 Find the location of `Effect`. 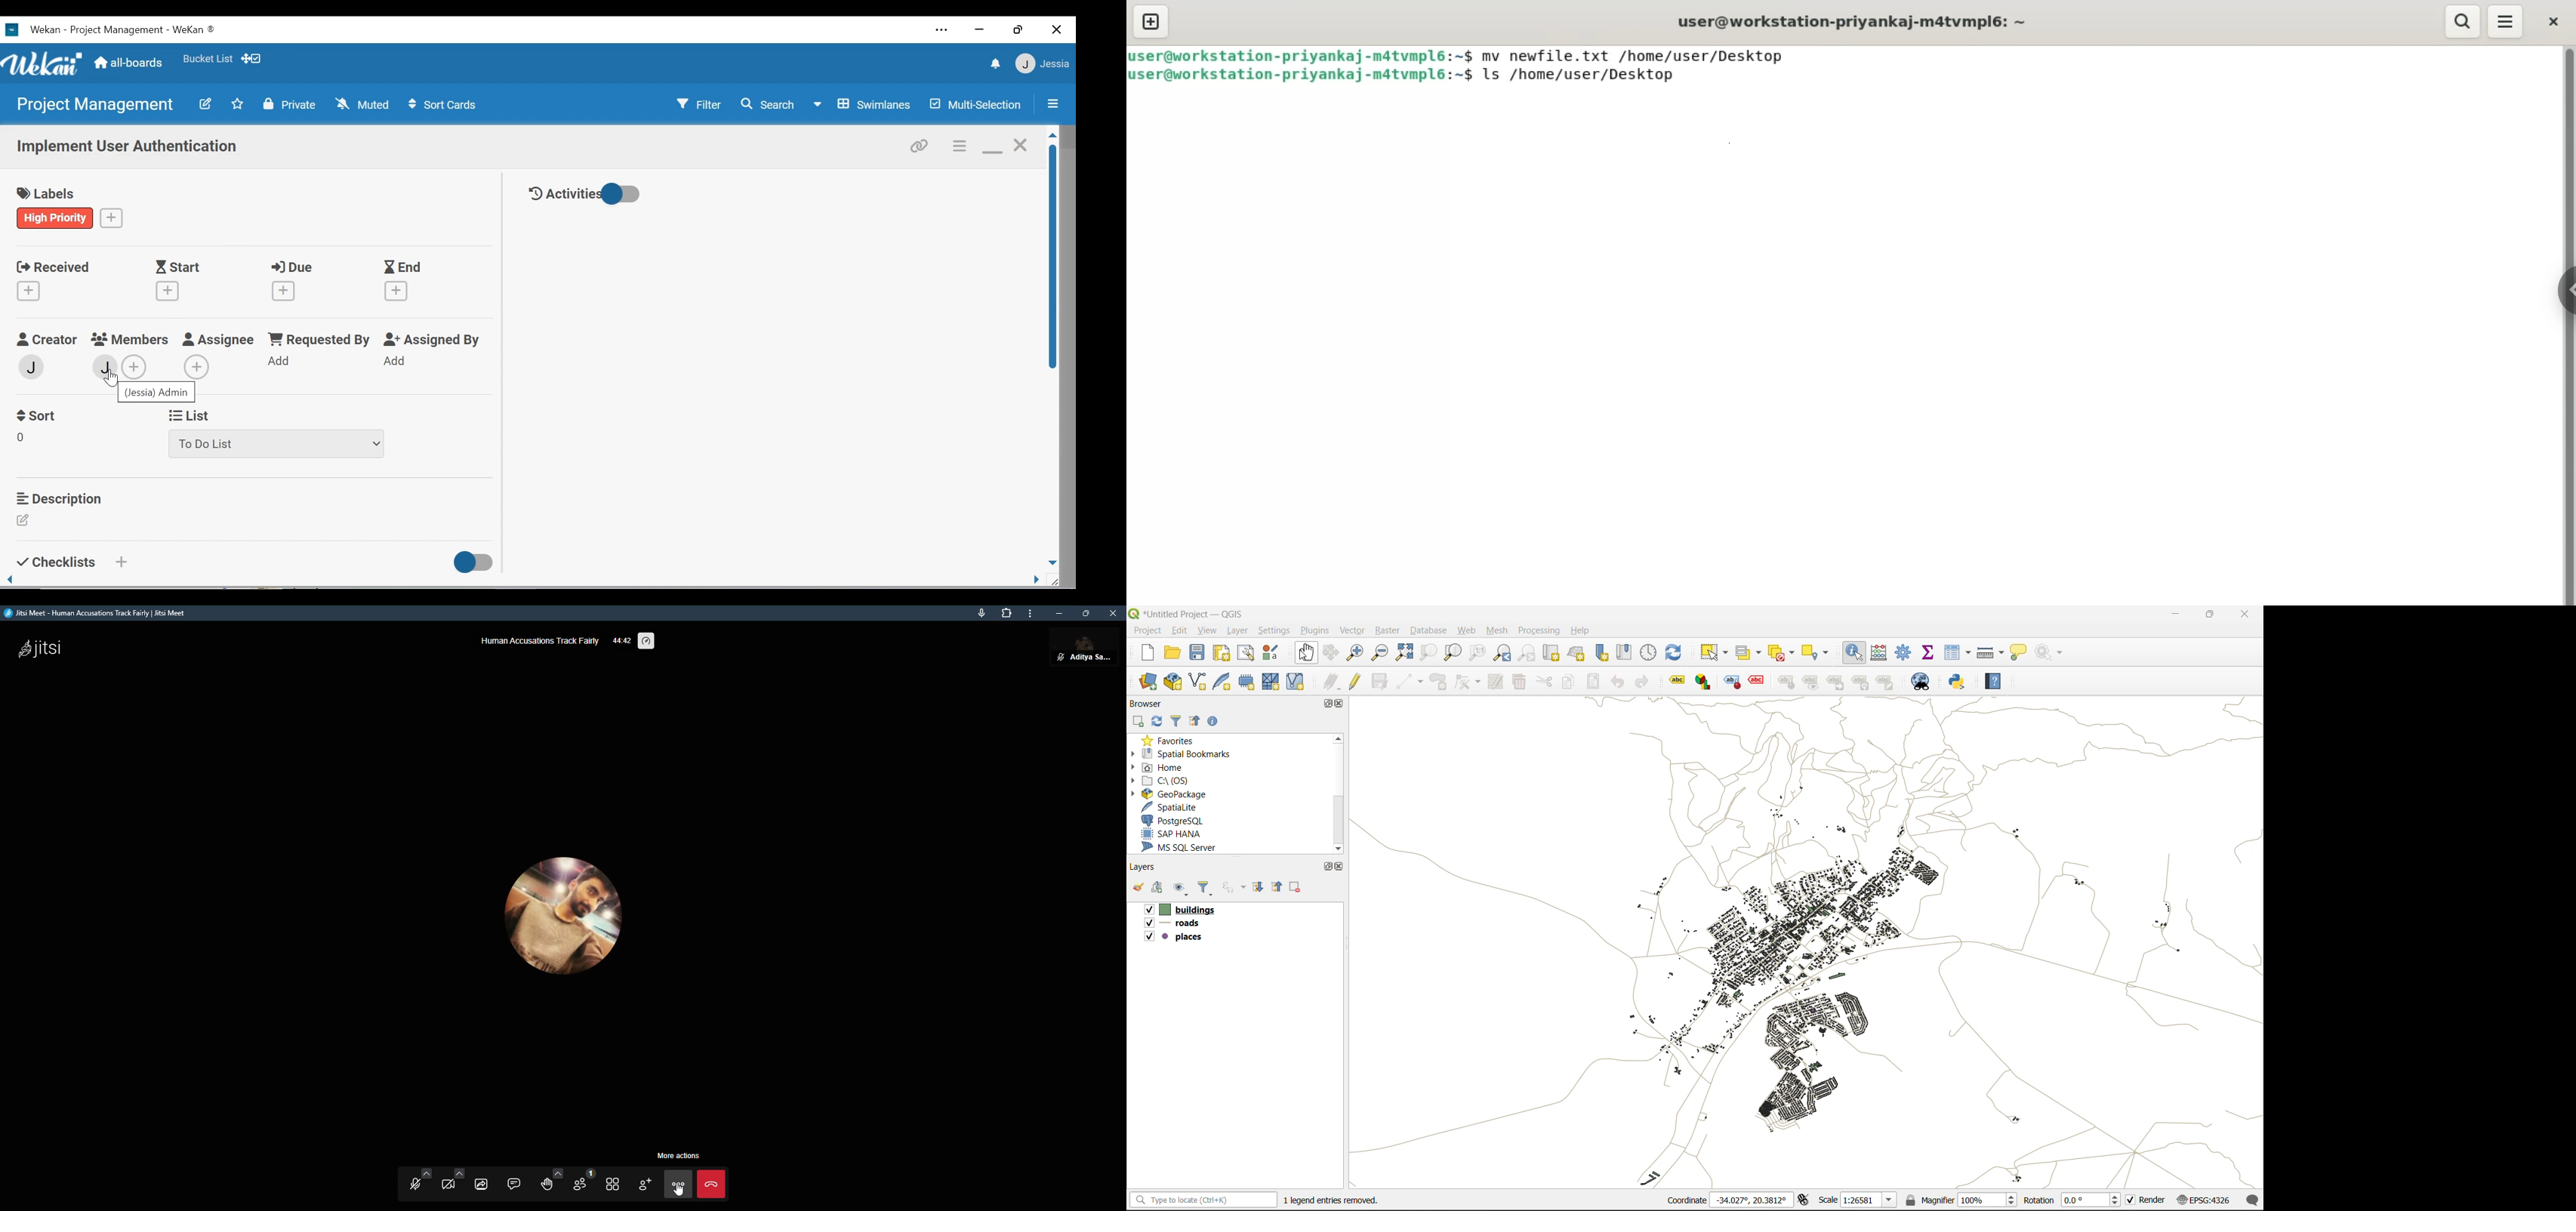

Effect is located at coordinates (1760, 680).